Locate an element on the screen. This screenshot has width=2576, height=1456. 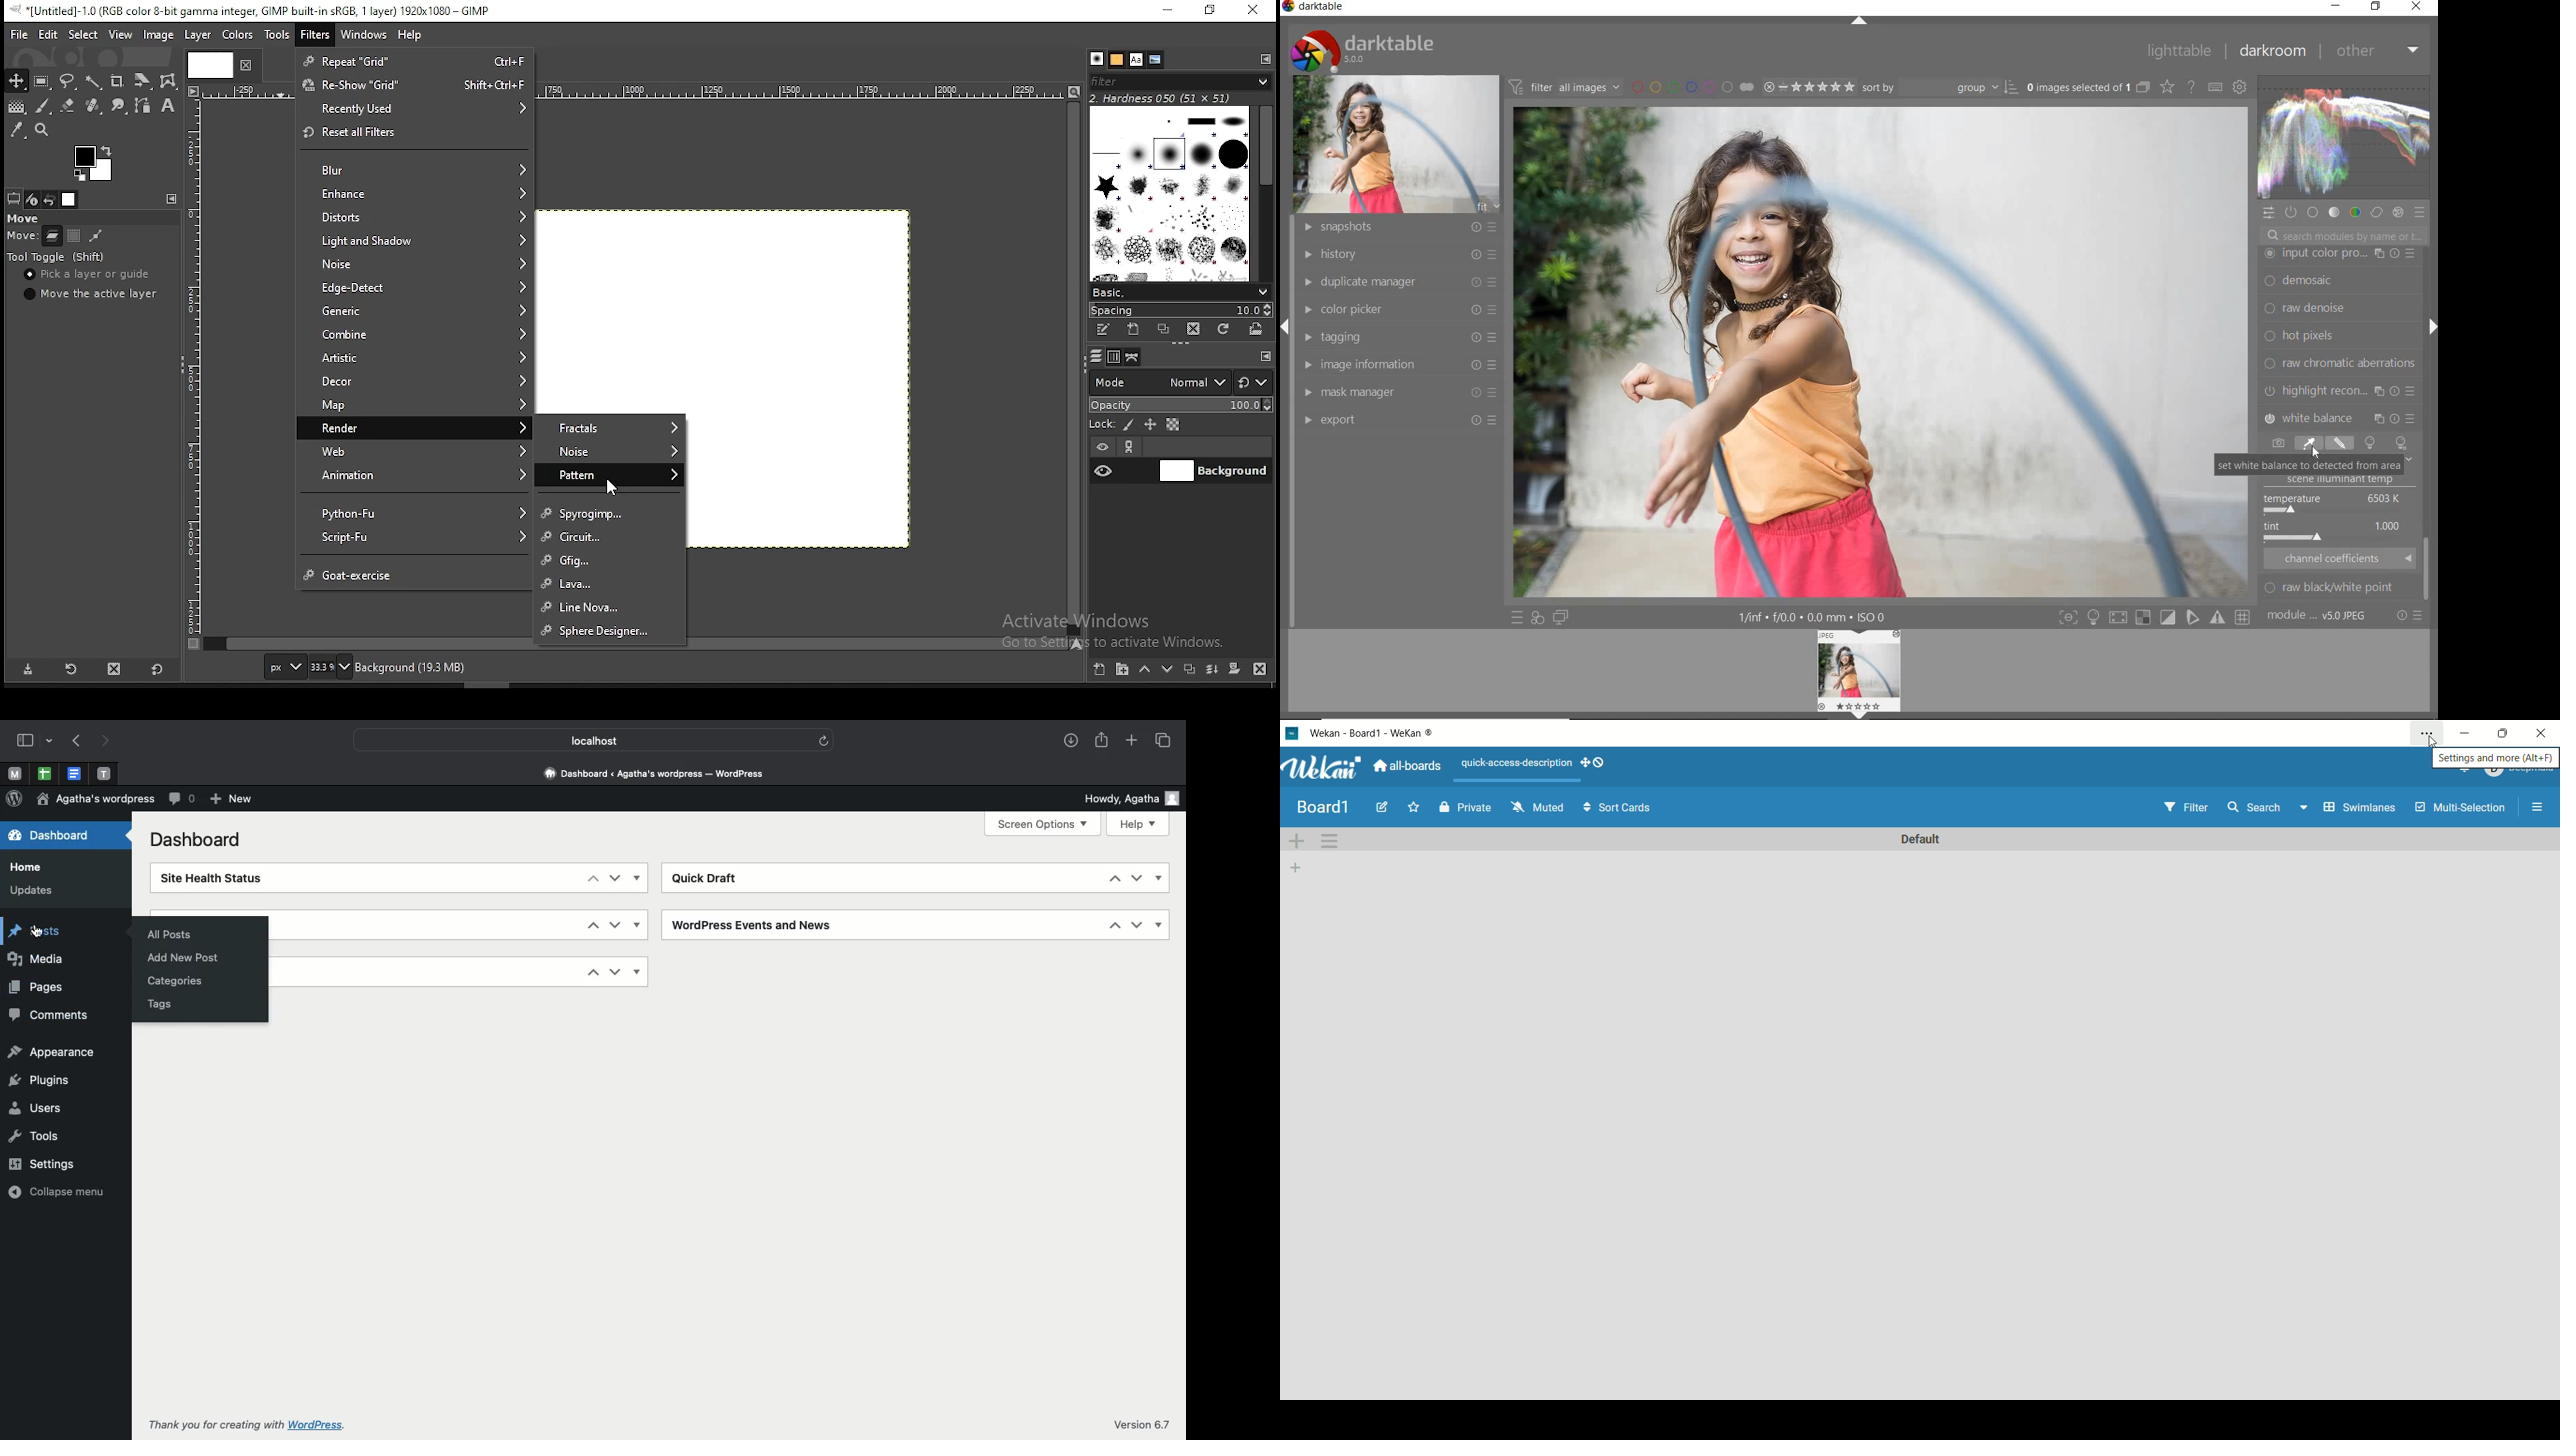
lock alpha channel is located at coordinates (1174, 424).